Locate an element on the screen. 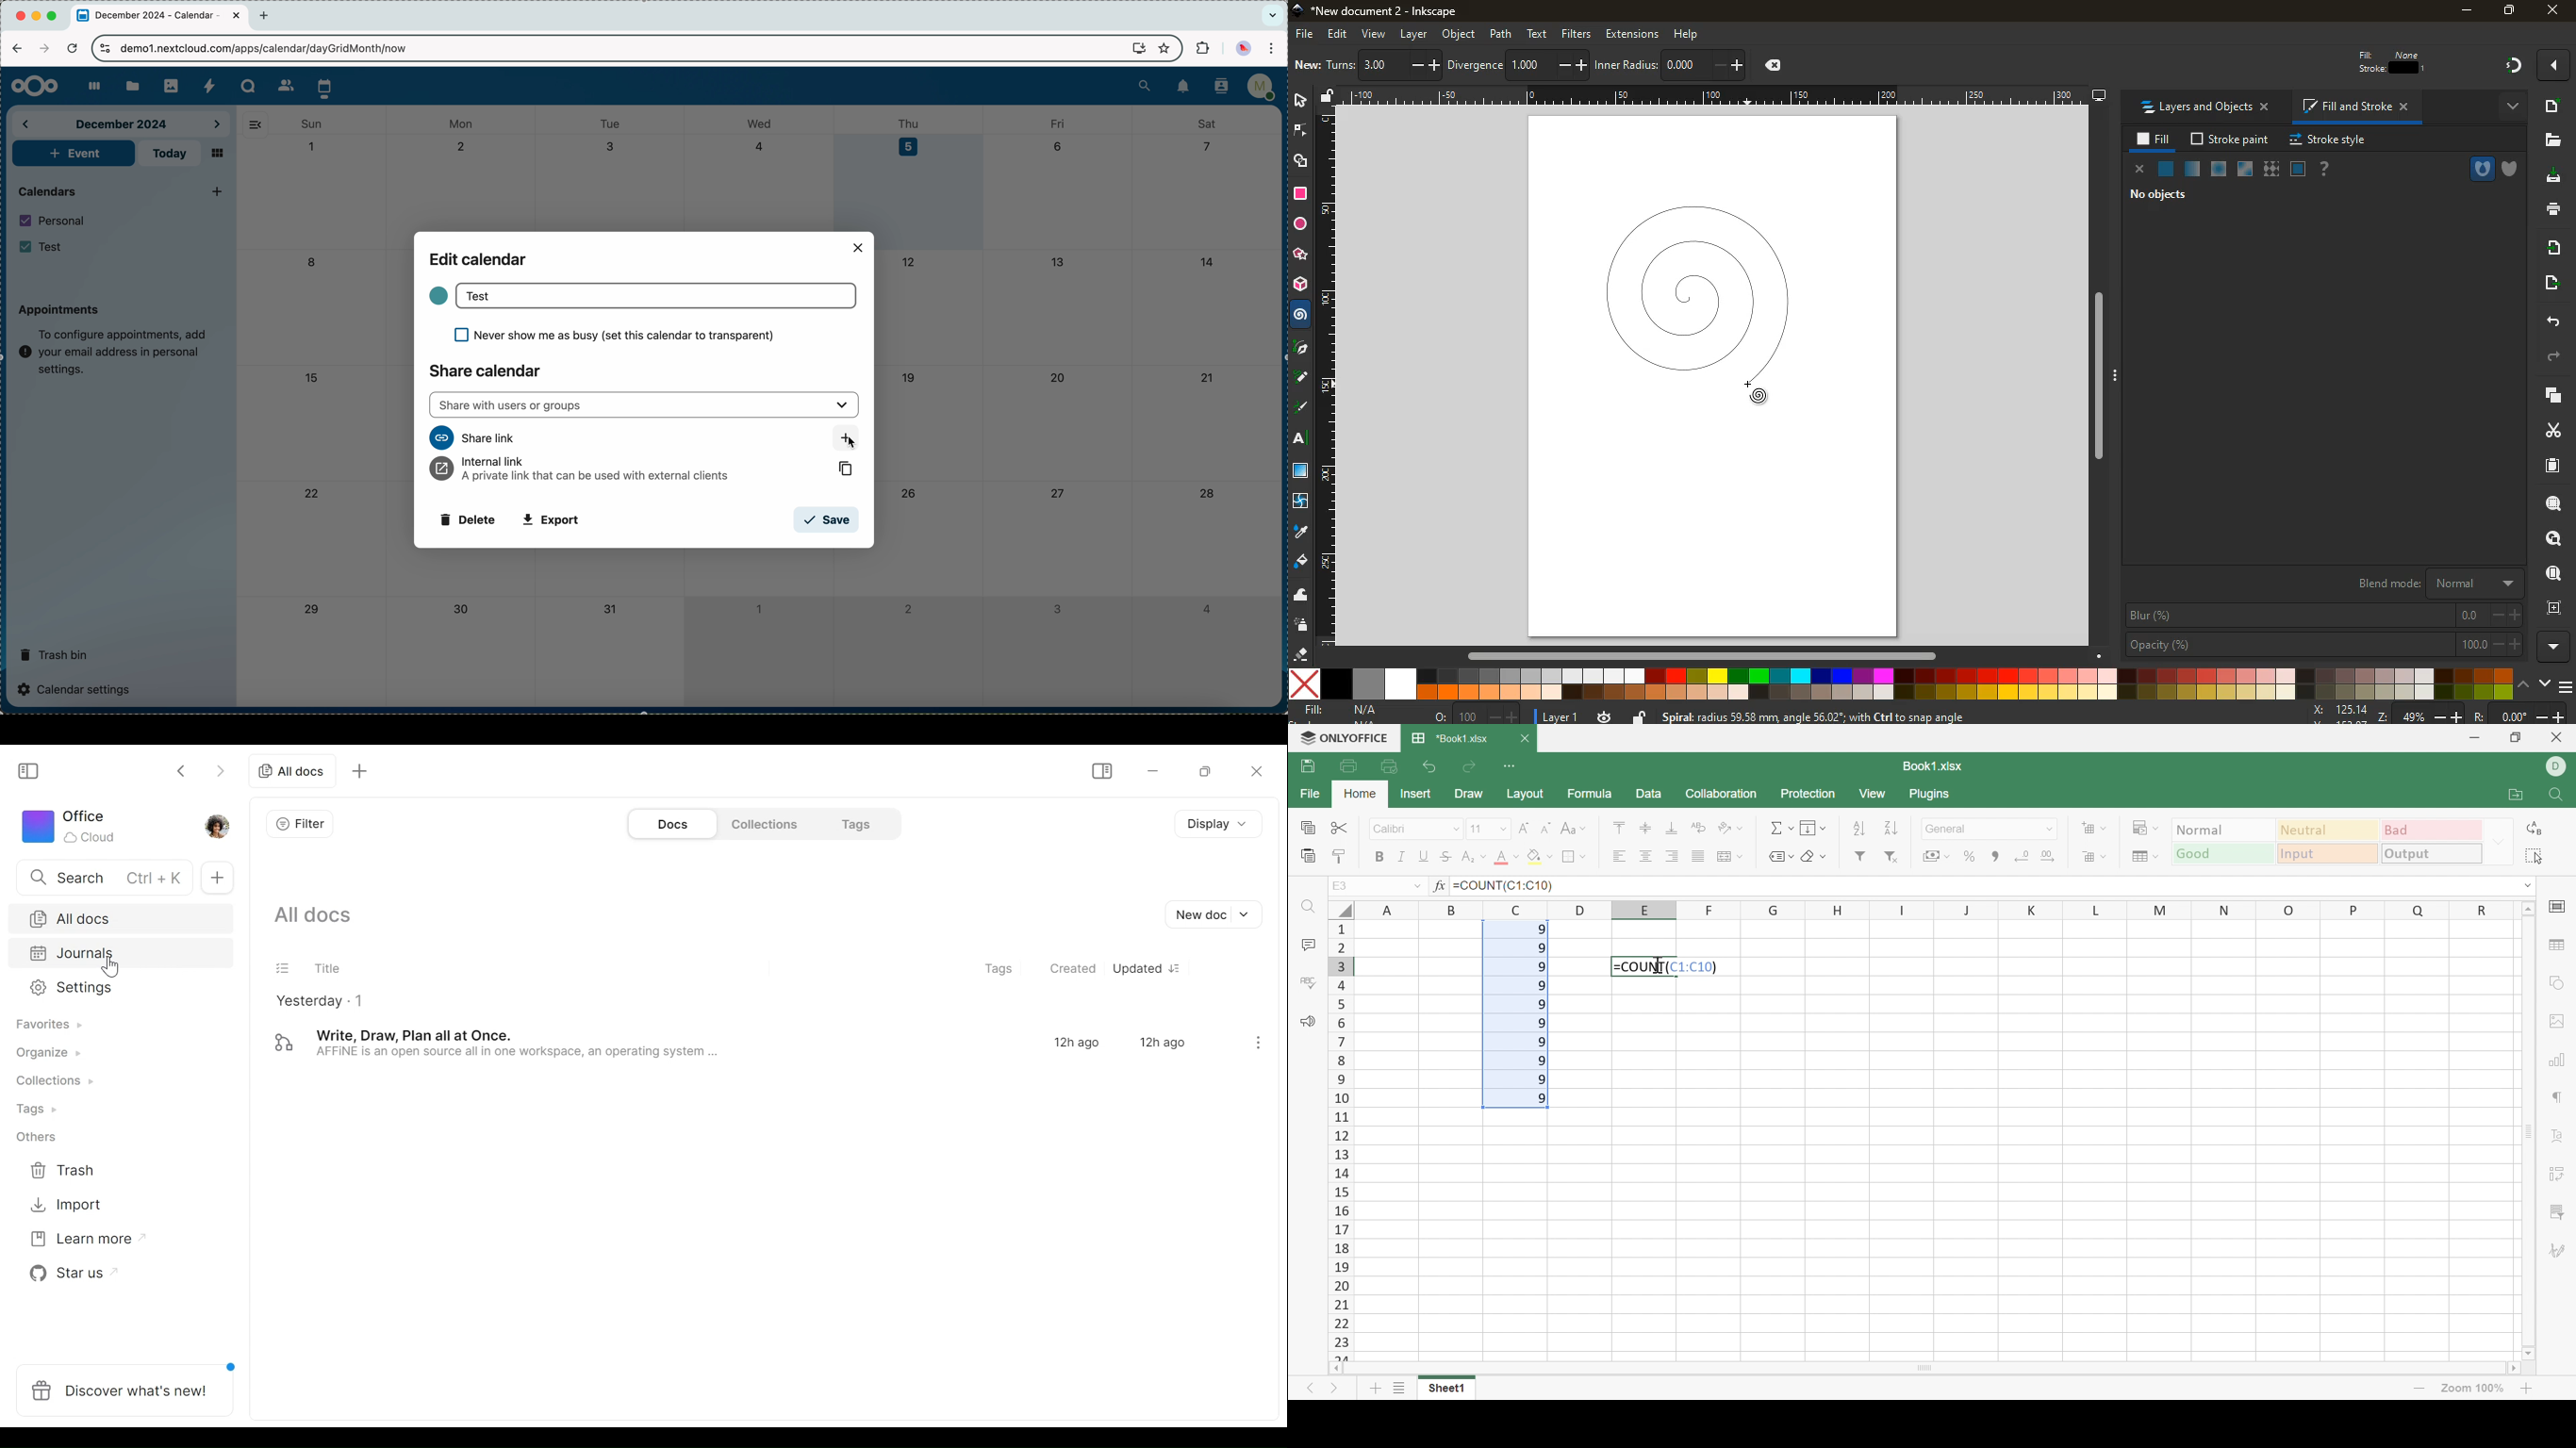 The width and height of the screenshot is (2576, 1456). Zoom out is located at coordinates (2421, 1387).